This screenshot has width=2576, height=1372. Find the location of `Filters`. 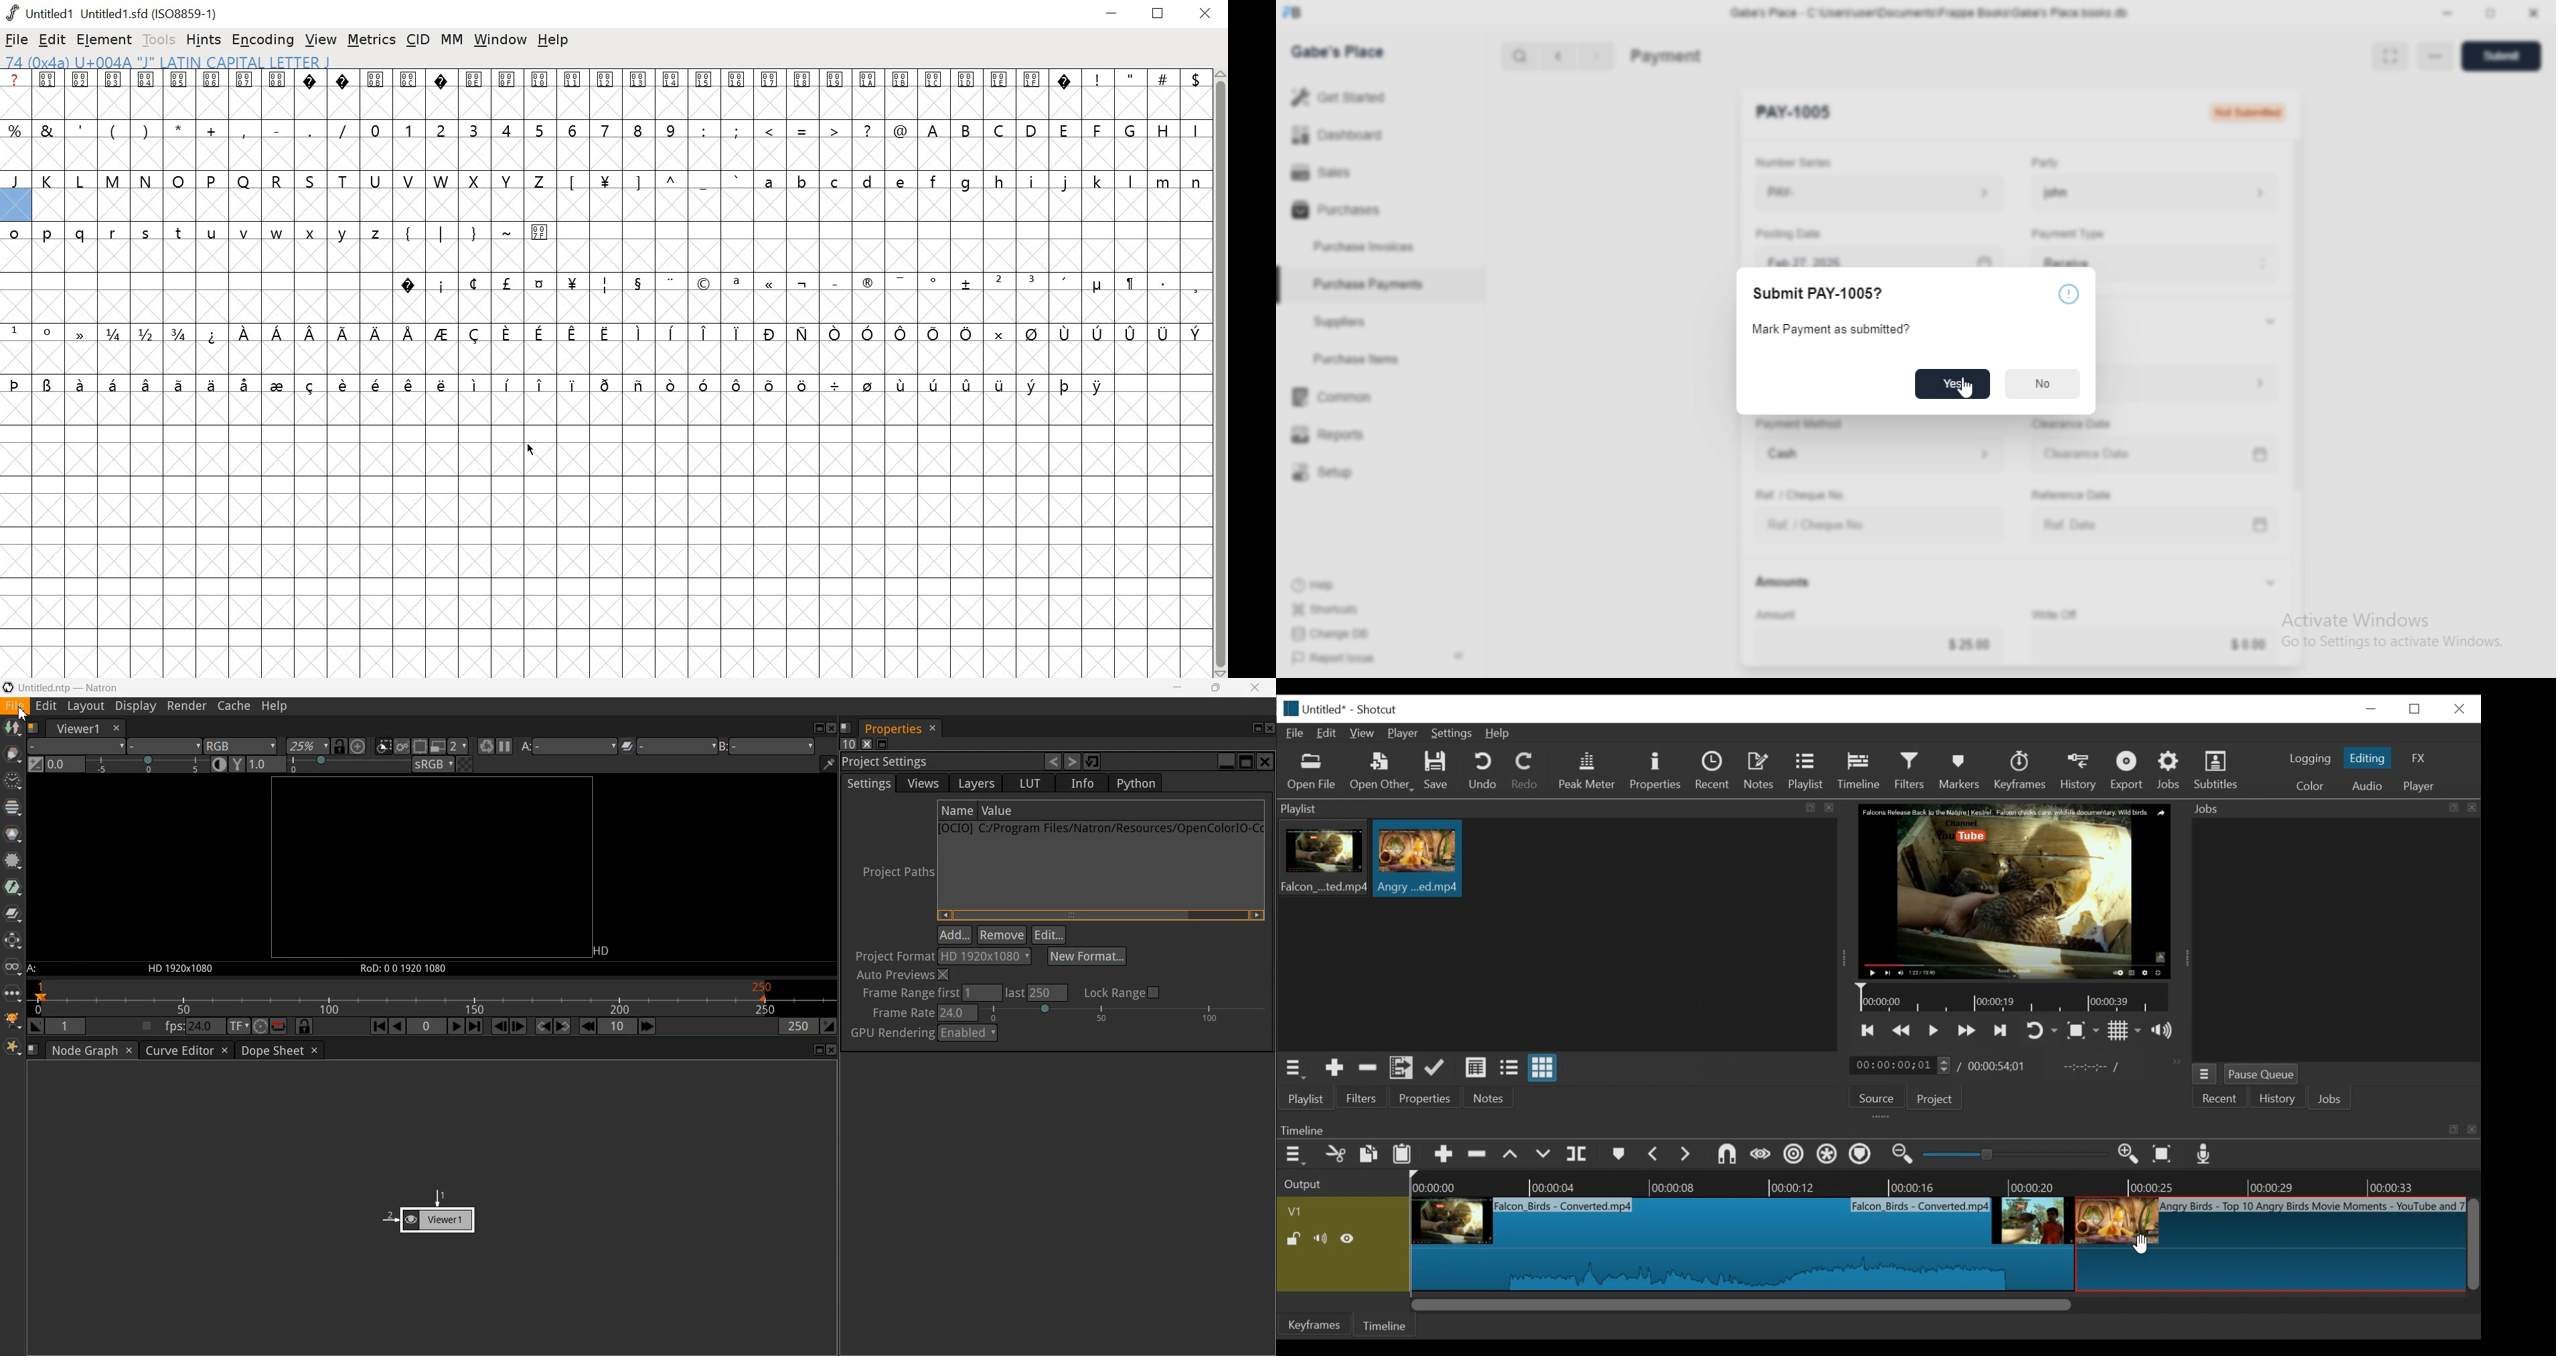

Filters is located at coordinates (1362, 1099).